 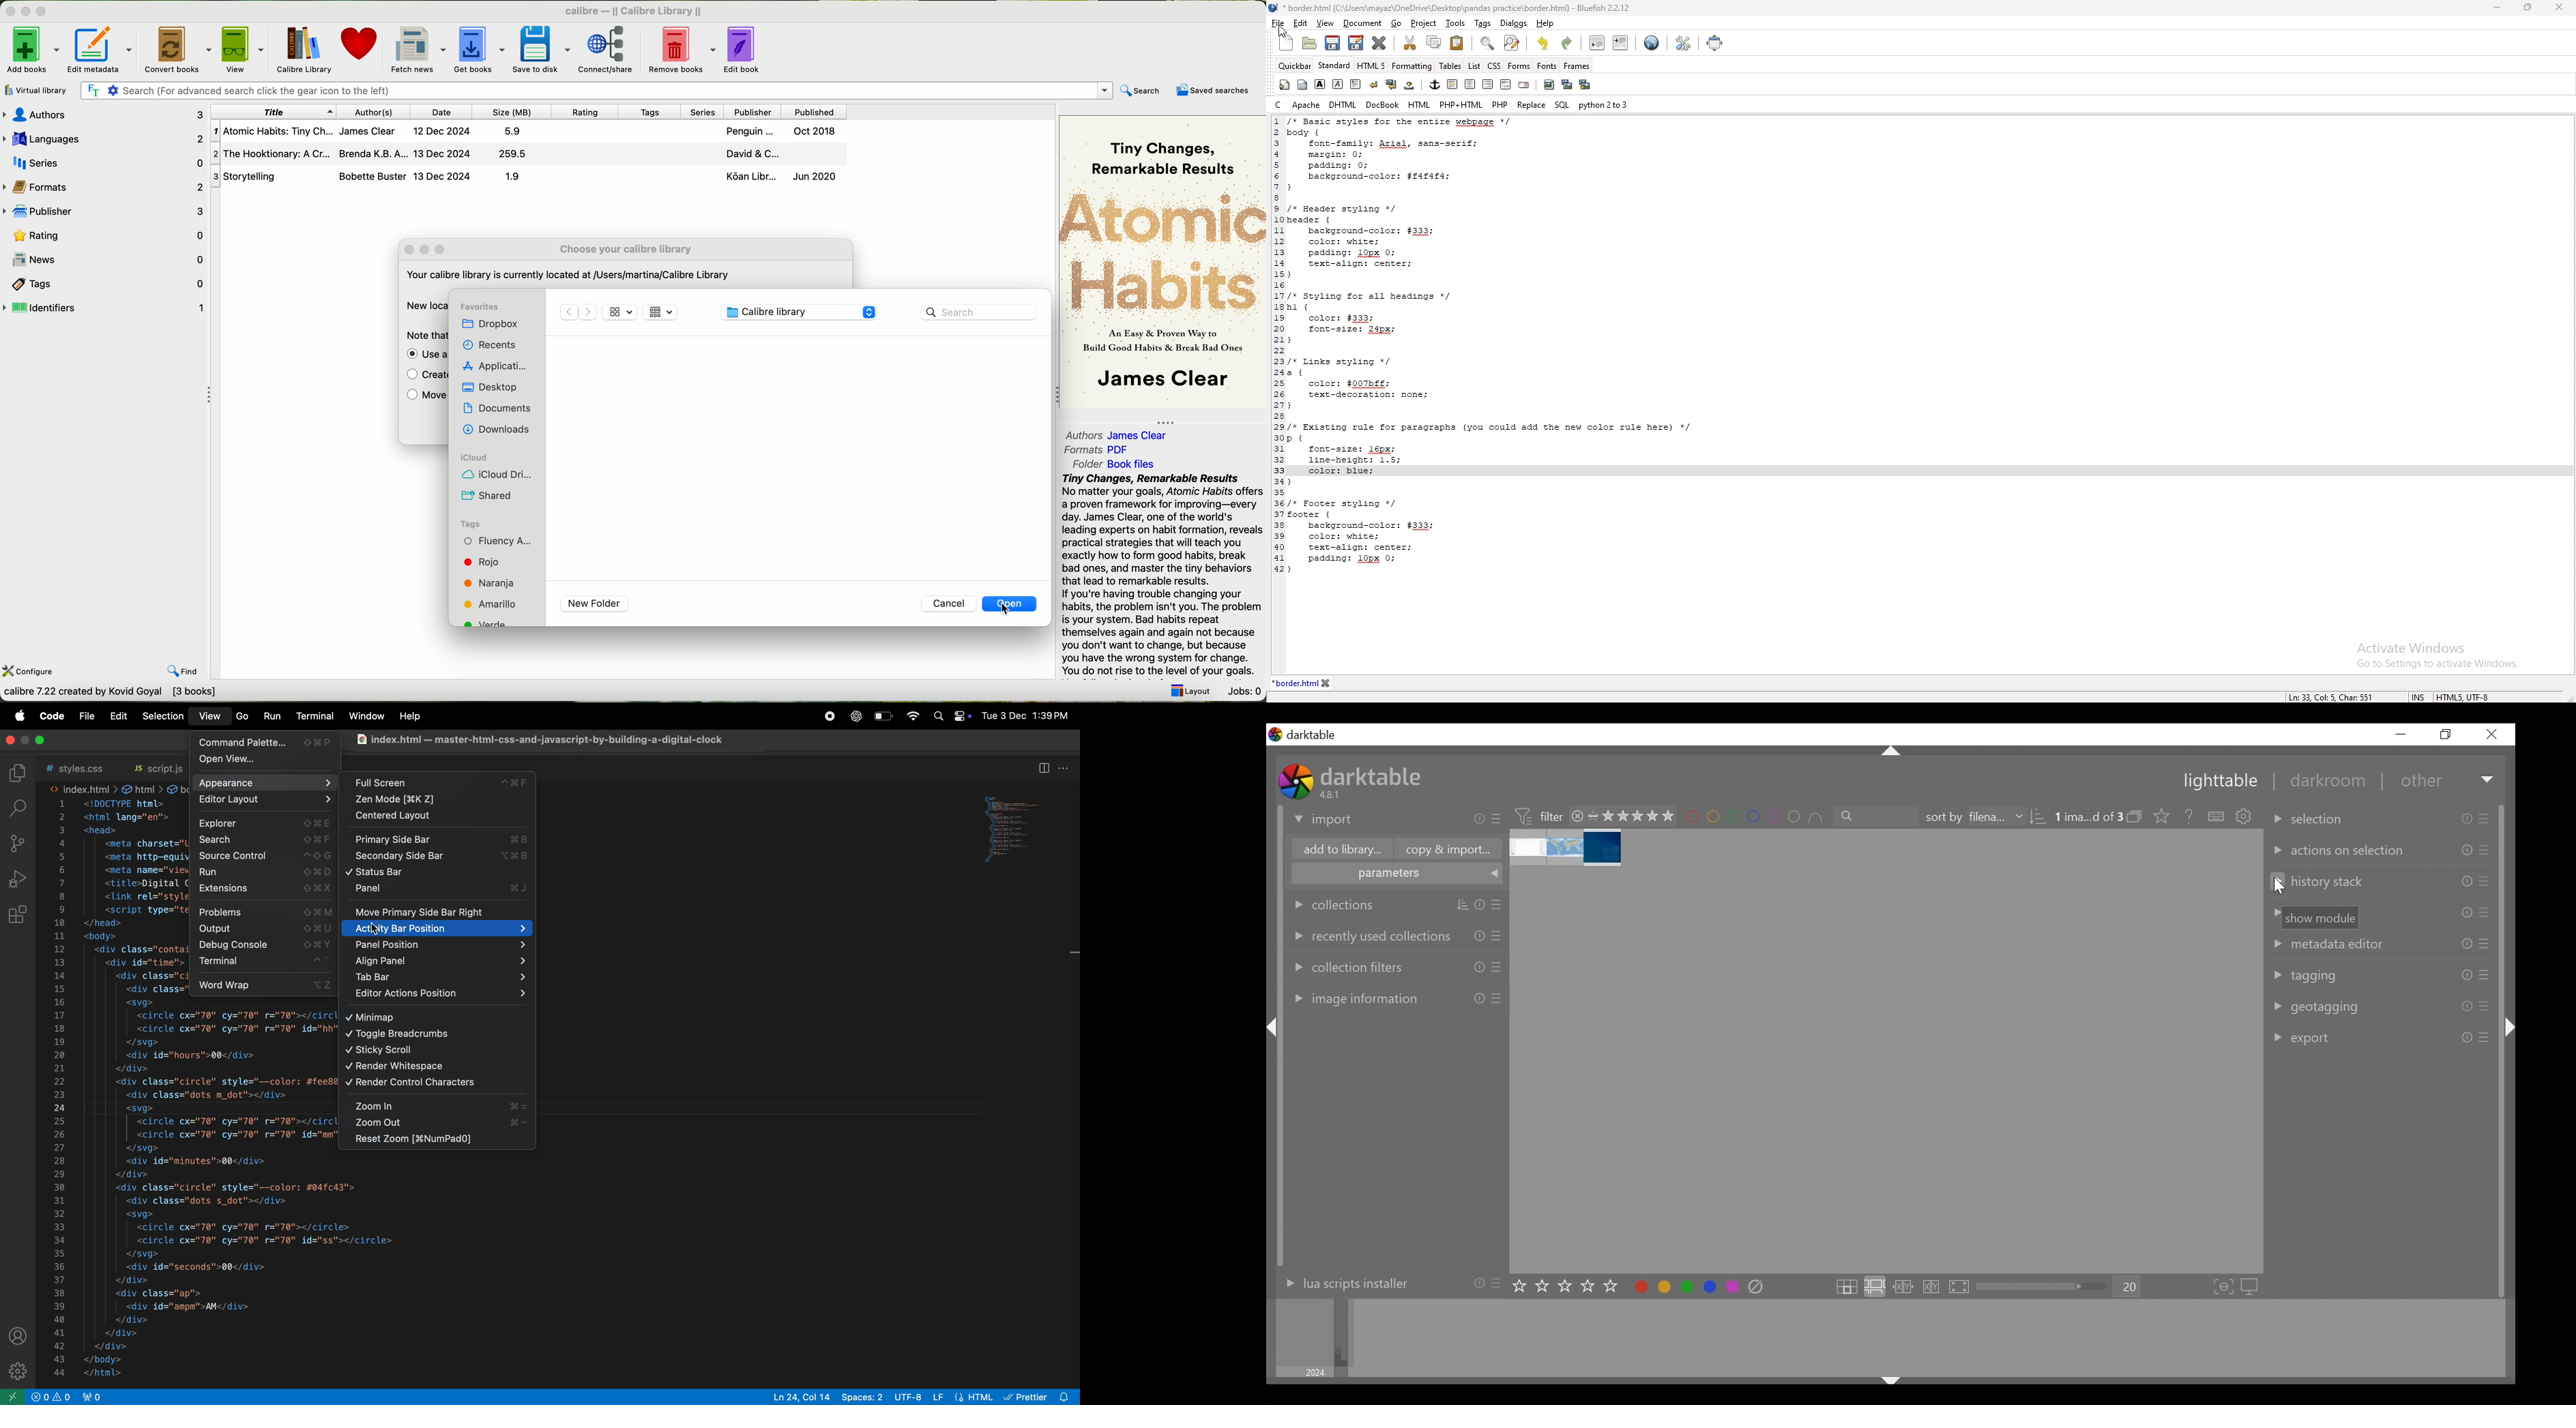 I want to click on parameters, so click(x=1398, y=875).